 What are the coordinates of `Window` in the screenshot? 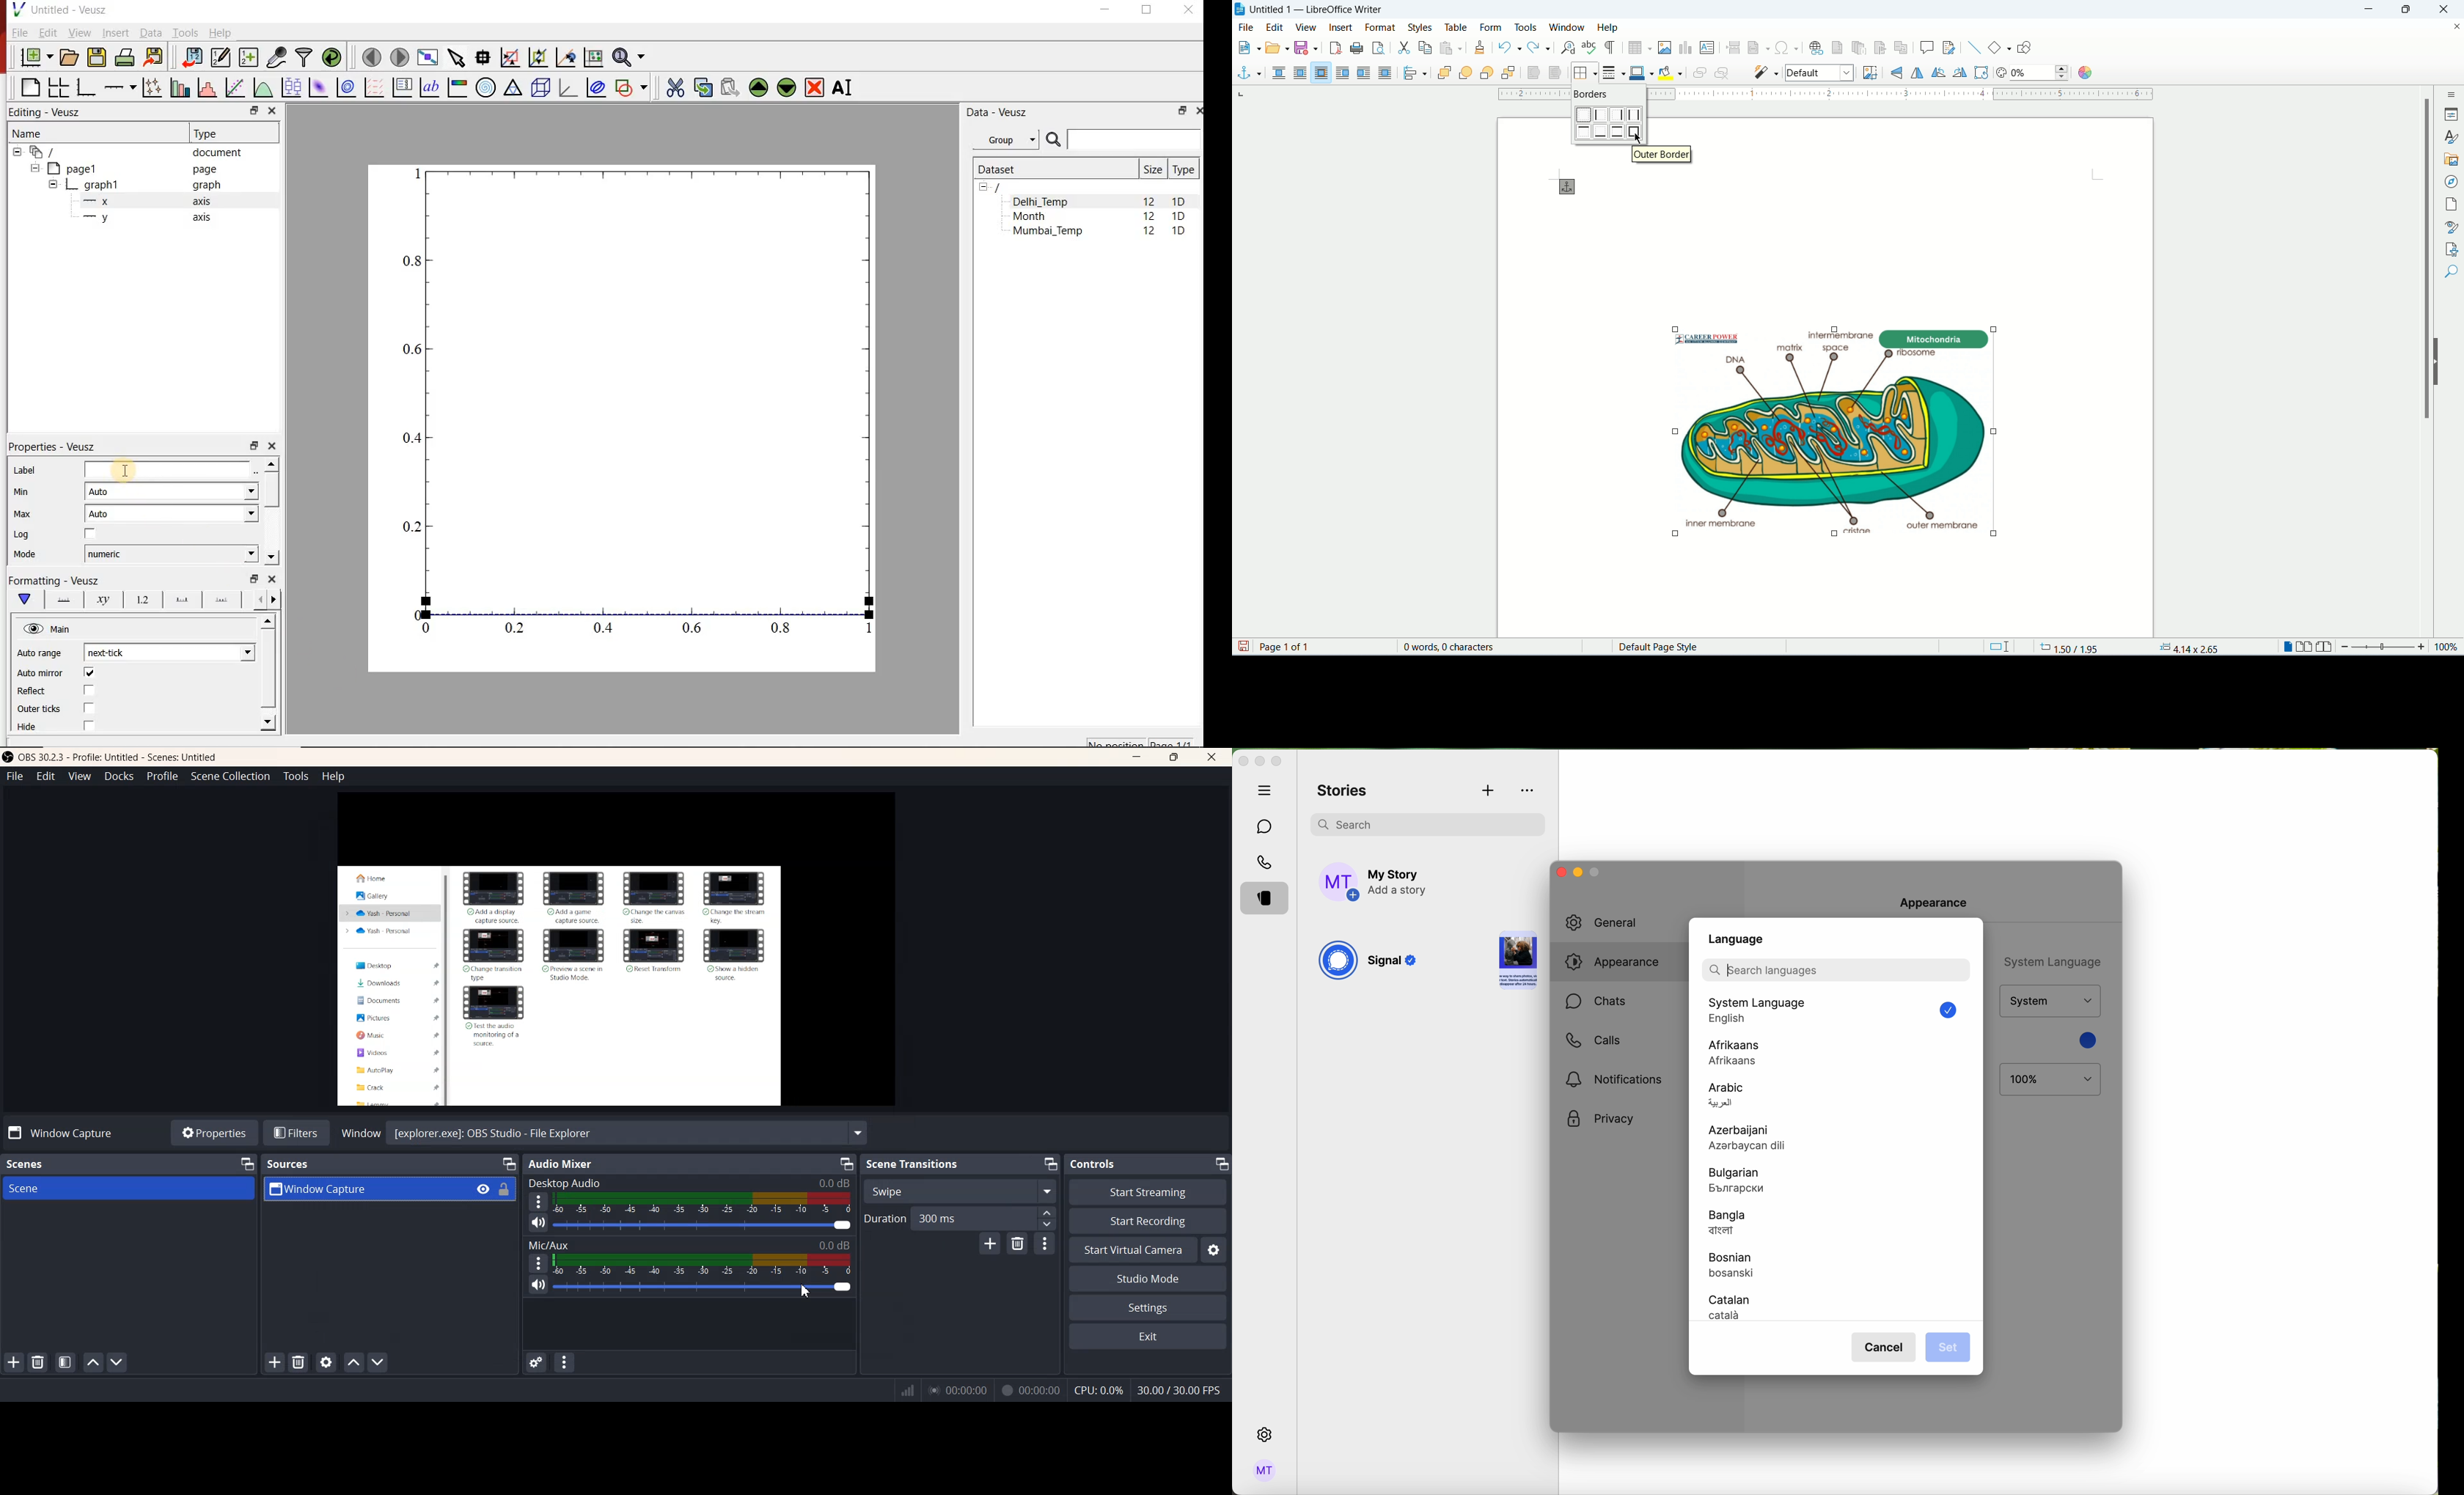 It's located at (357, 1133).